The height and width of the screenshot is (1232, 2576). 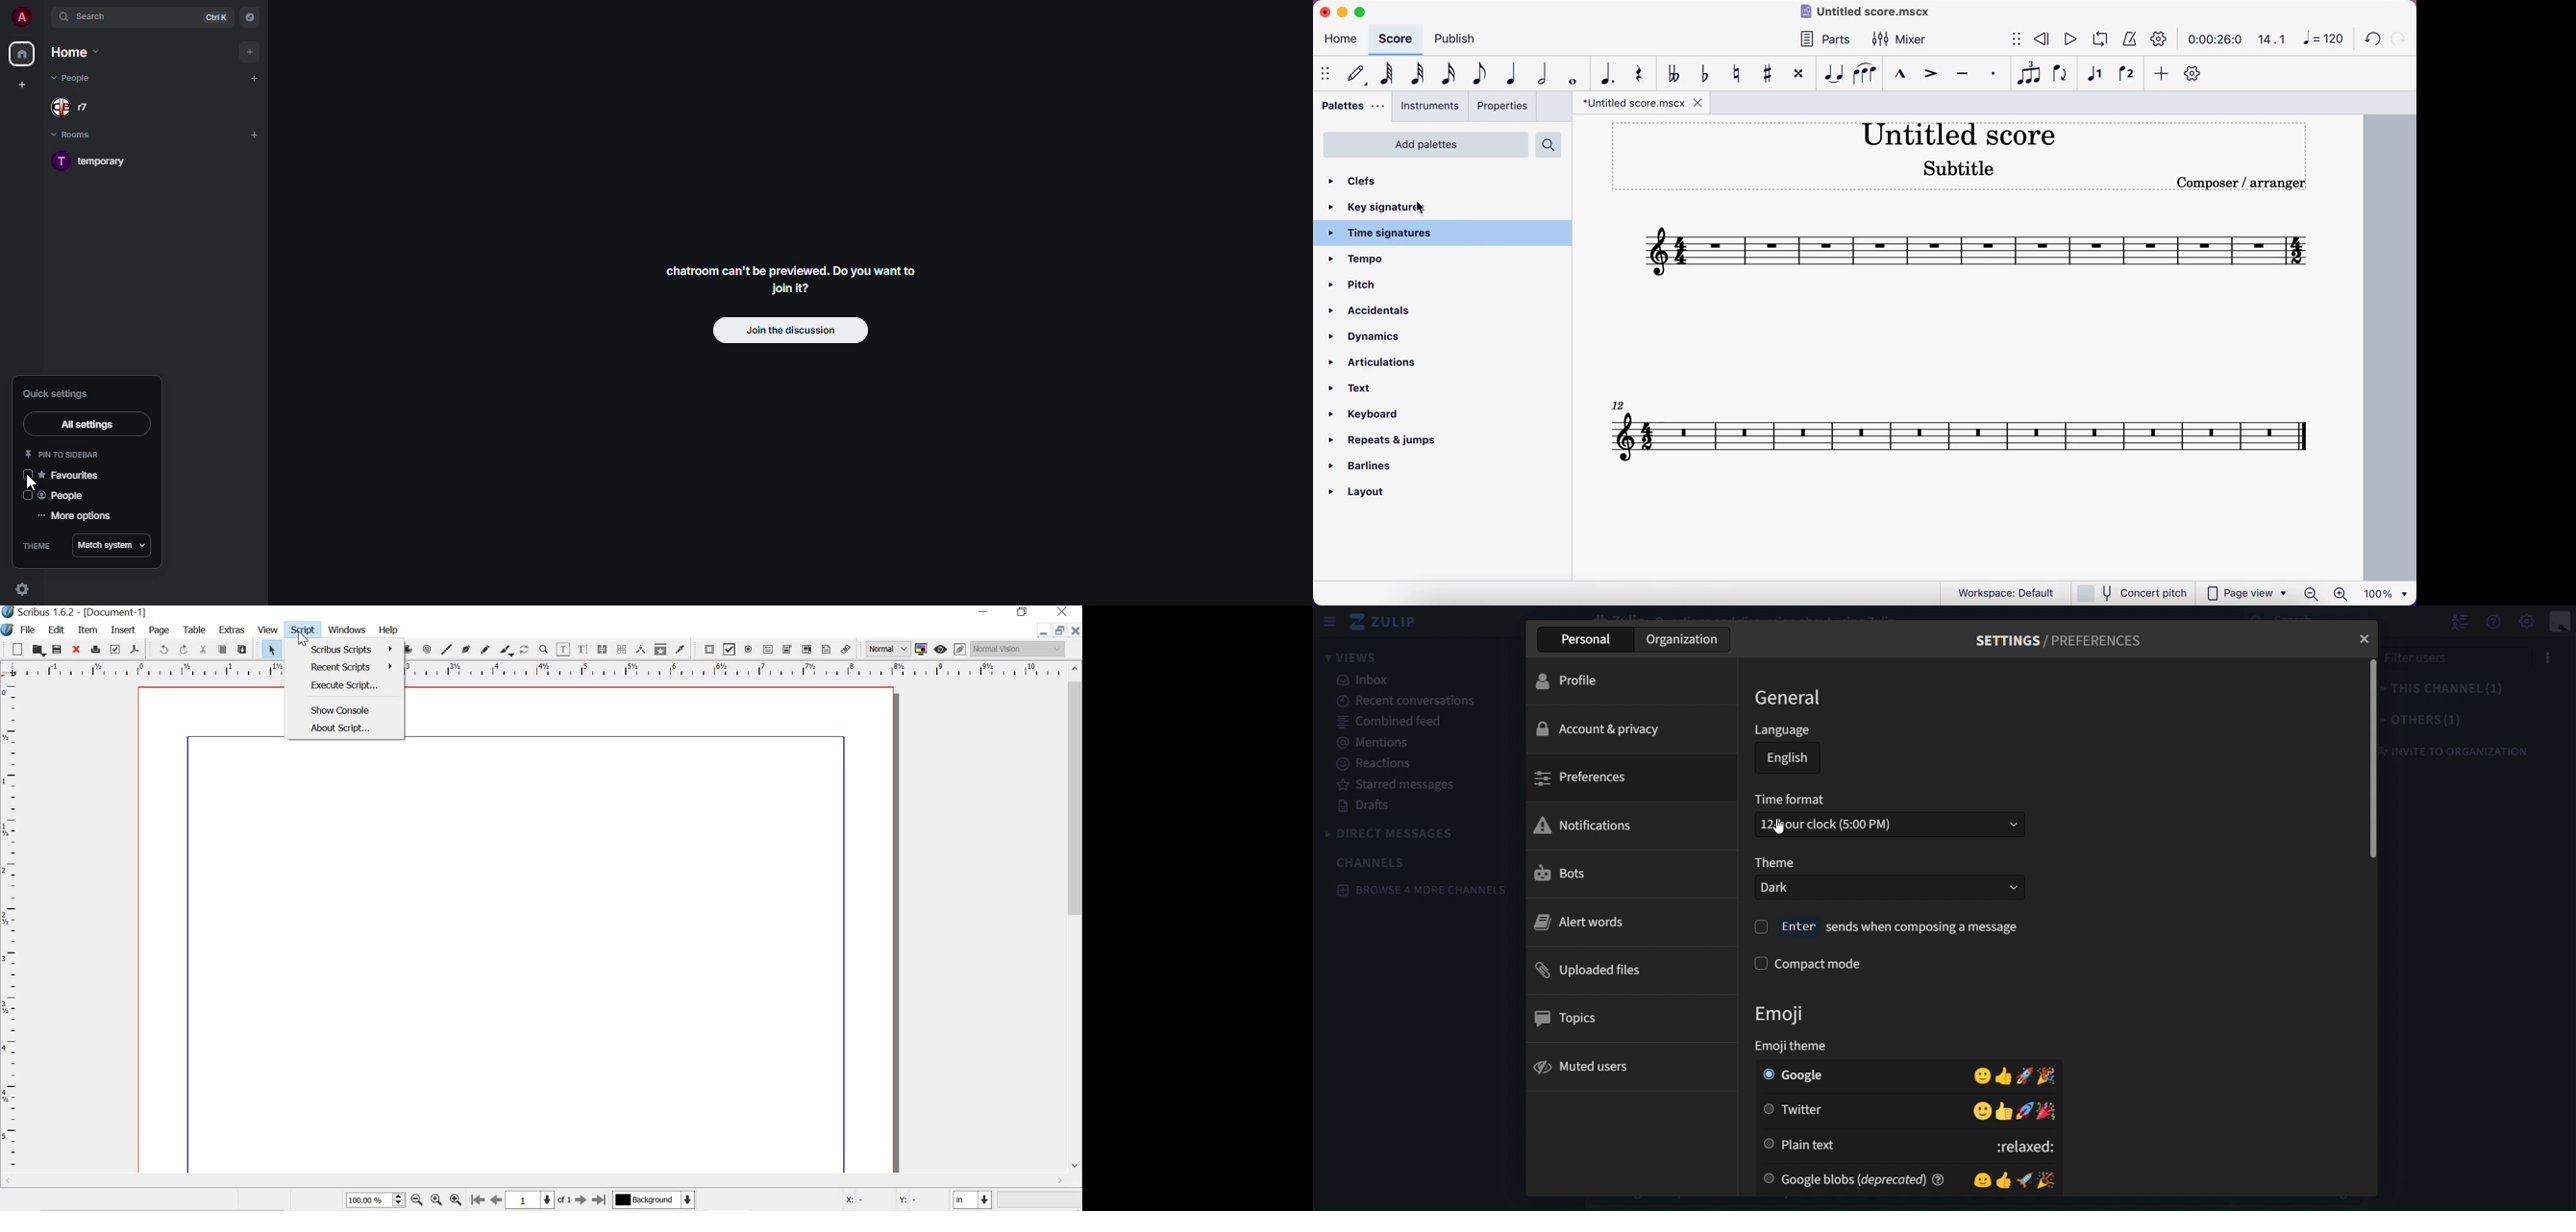 What do you see at coordinates (2068, 38) in the screenshot?
I see `play` at bounding box center [2068, 38].